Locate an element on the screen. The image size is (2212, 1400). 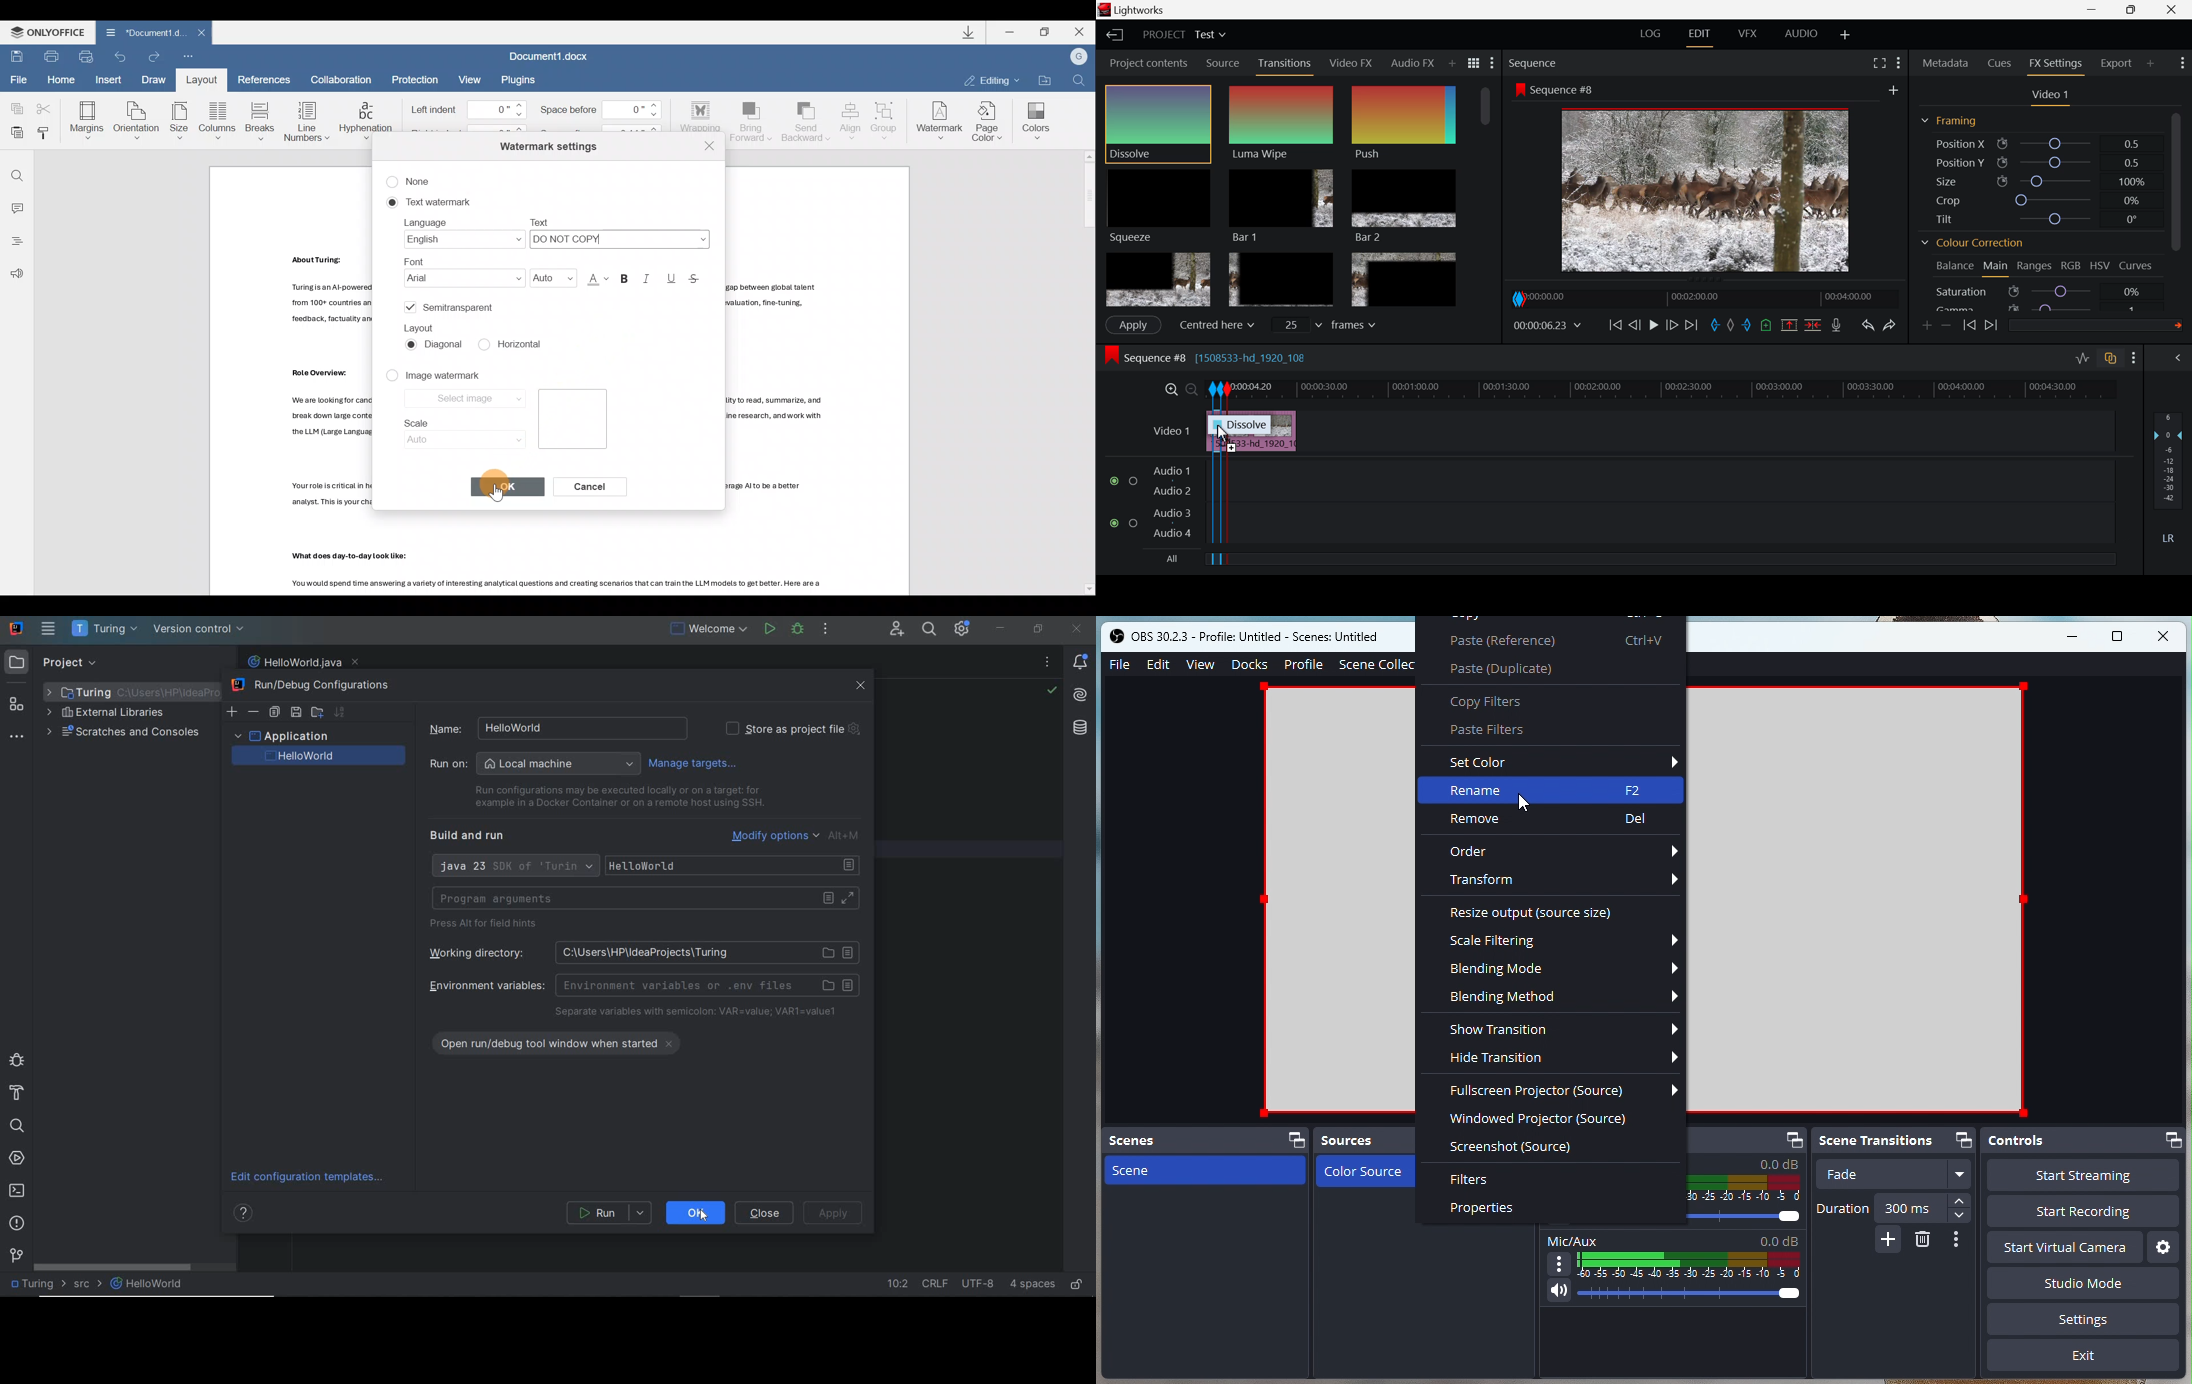
Page color is located at coordinates (990, 119).